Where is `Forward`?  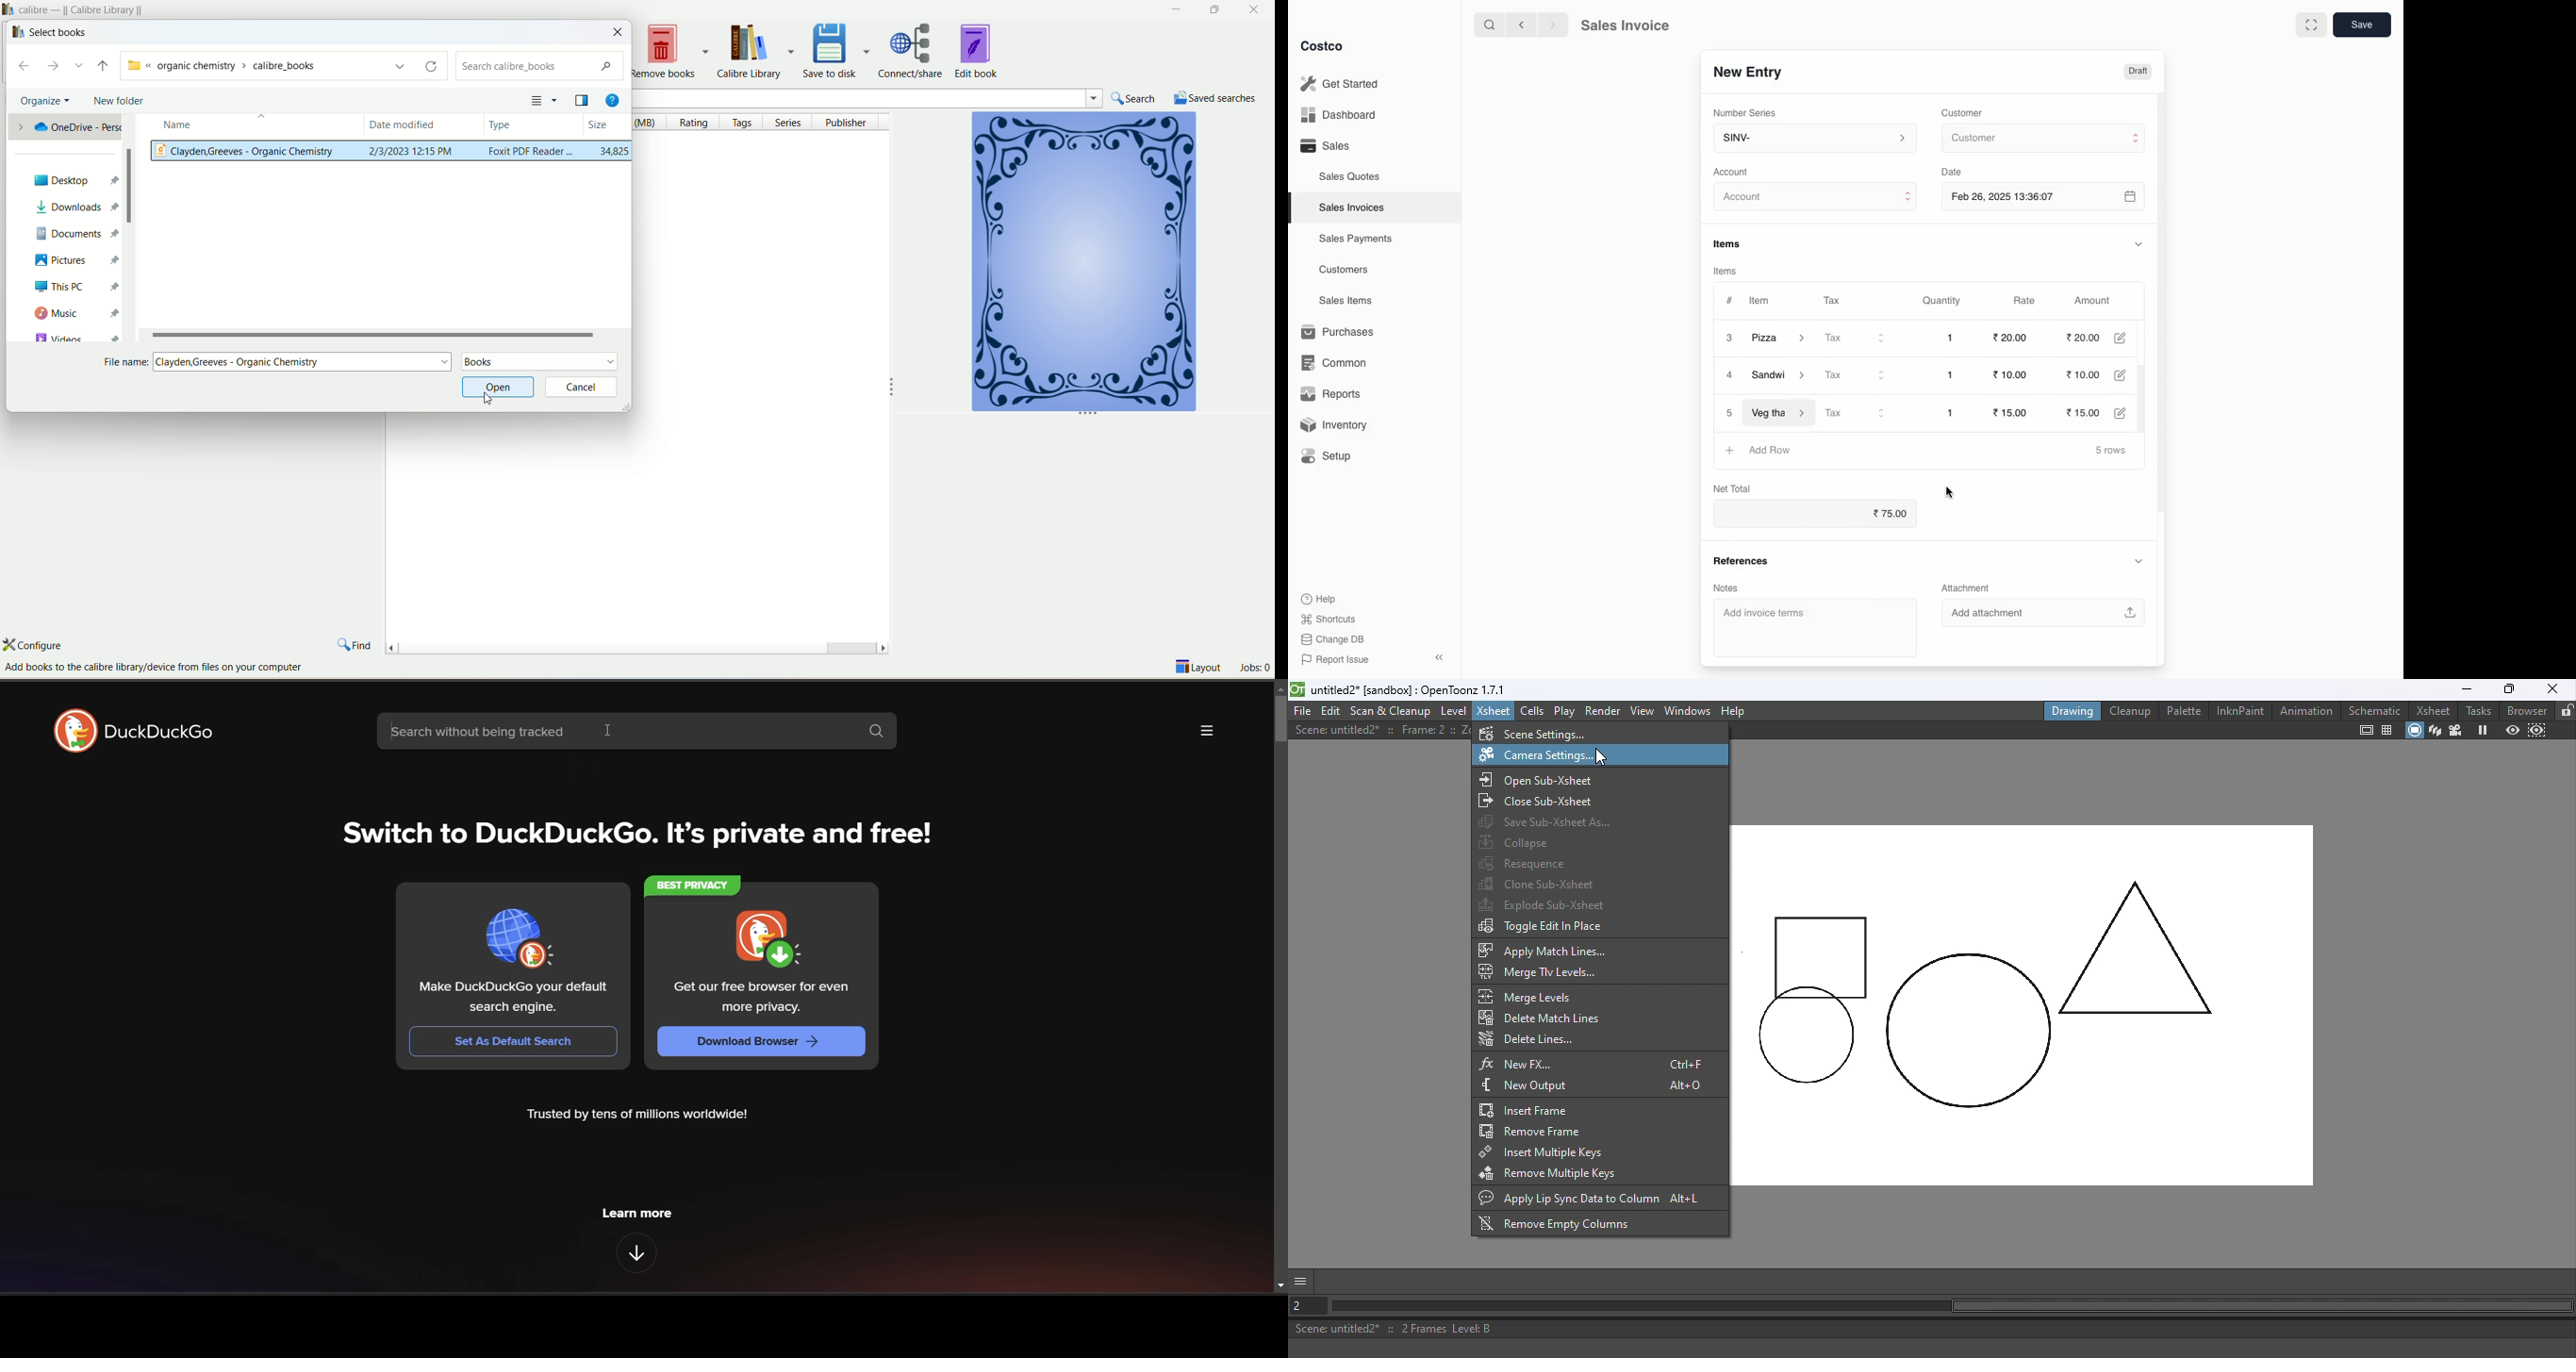
Forward is located at coordinates (1552, 26).